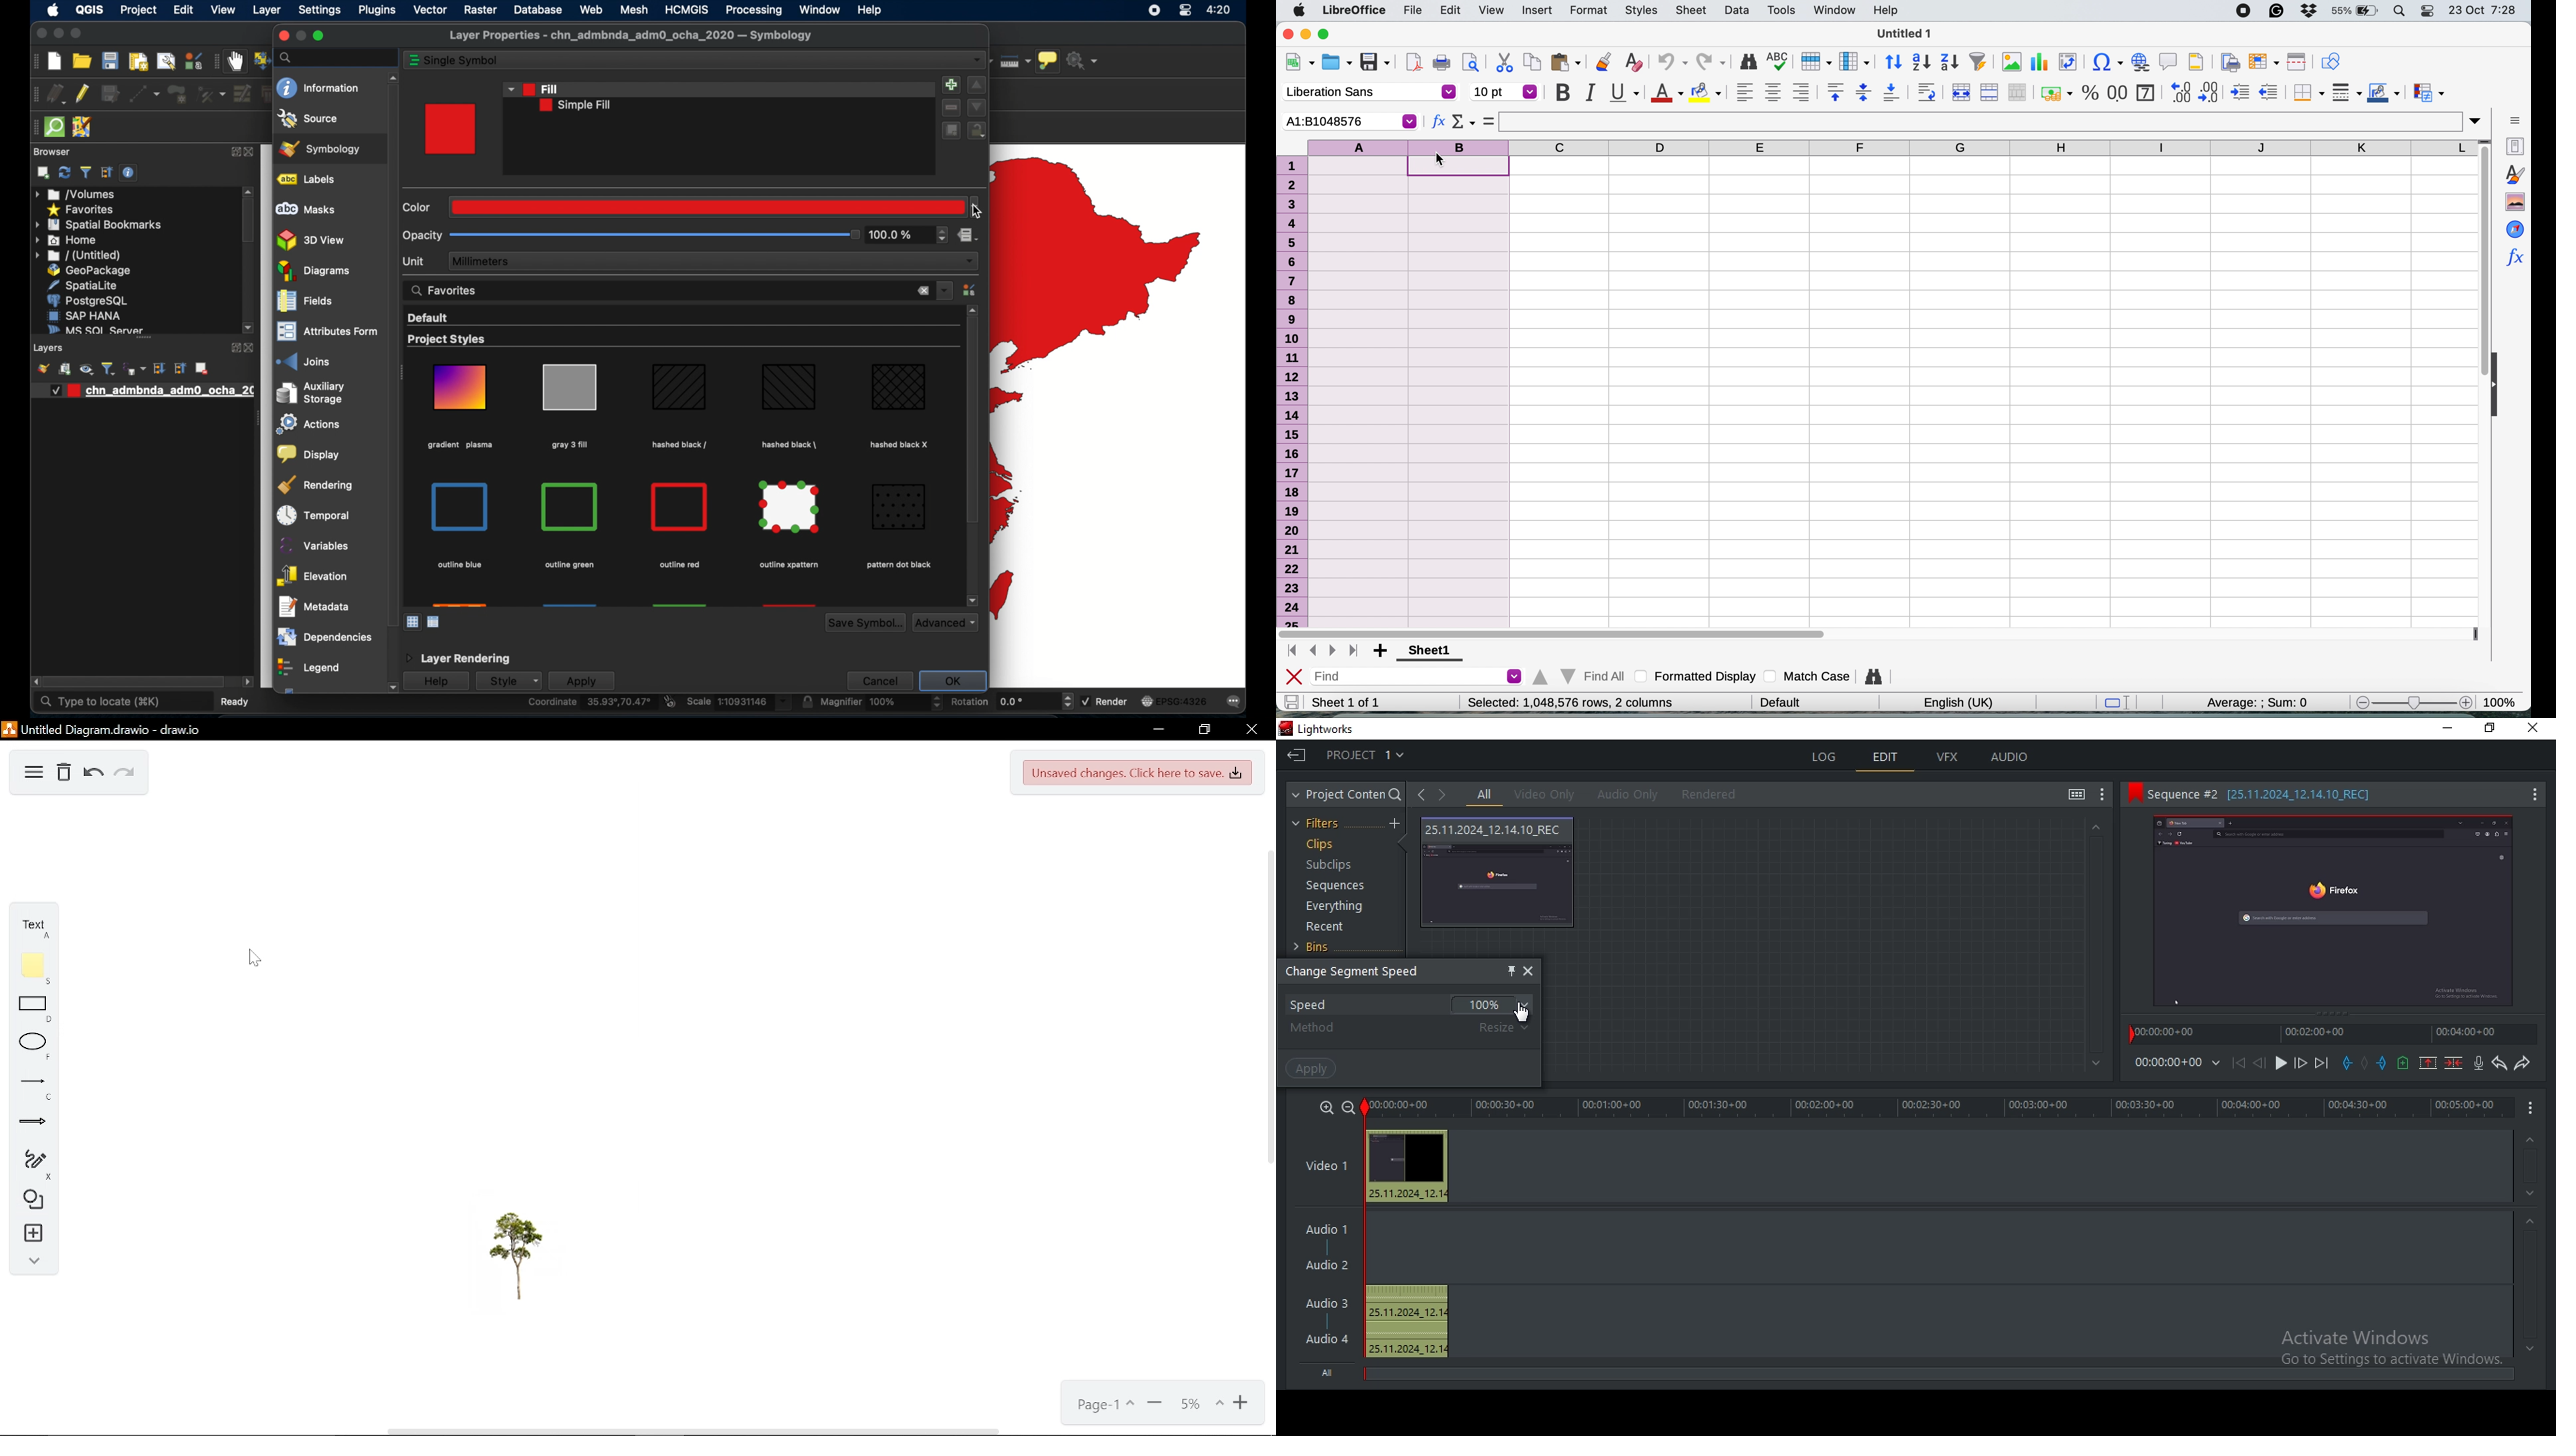  What do you see at coordinates (1099, 1406) in the screenshot?
I see `Current page` at bounding box center [1099, 1406].